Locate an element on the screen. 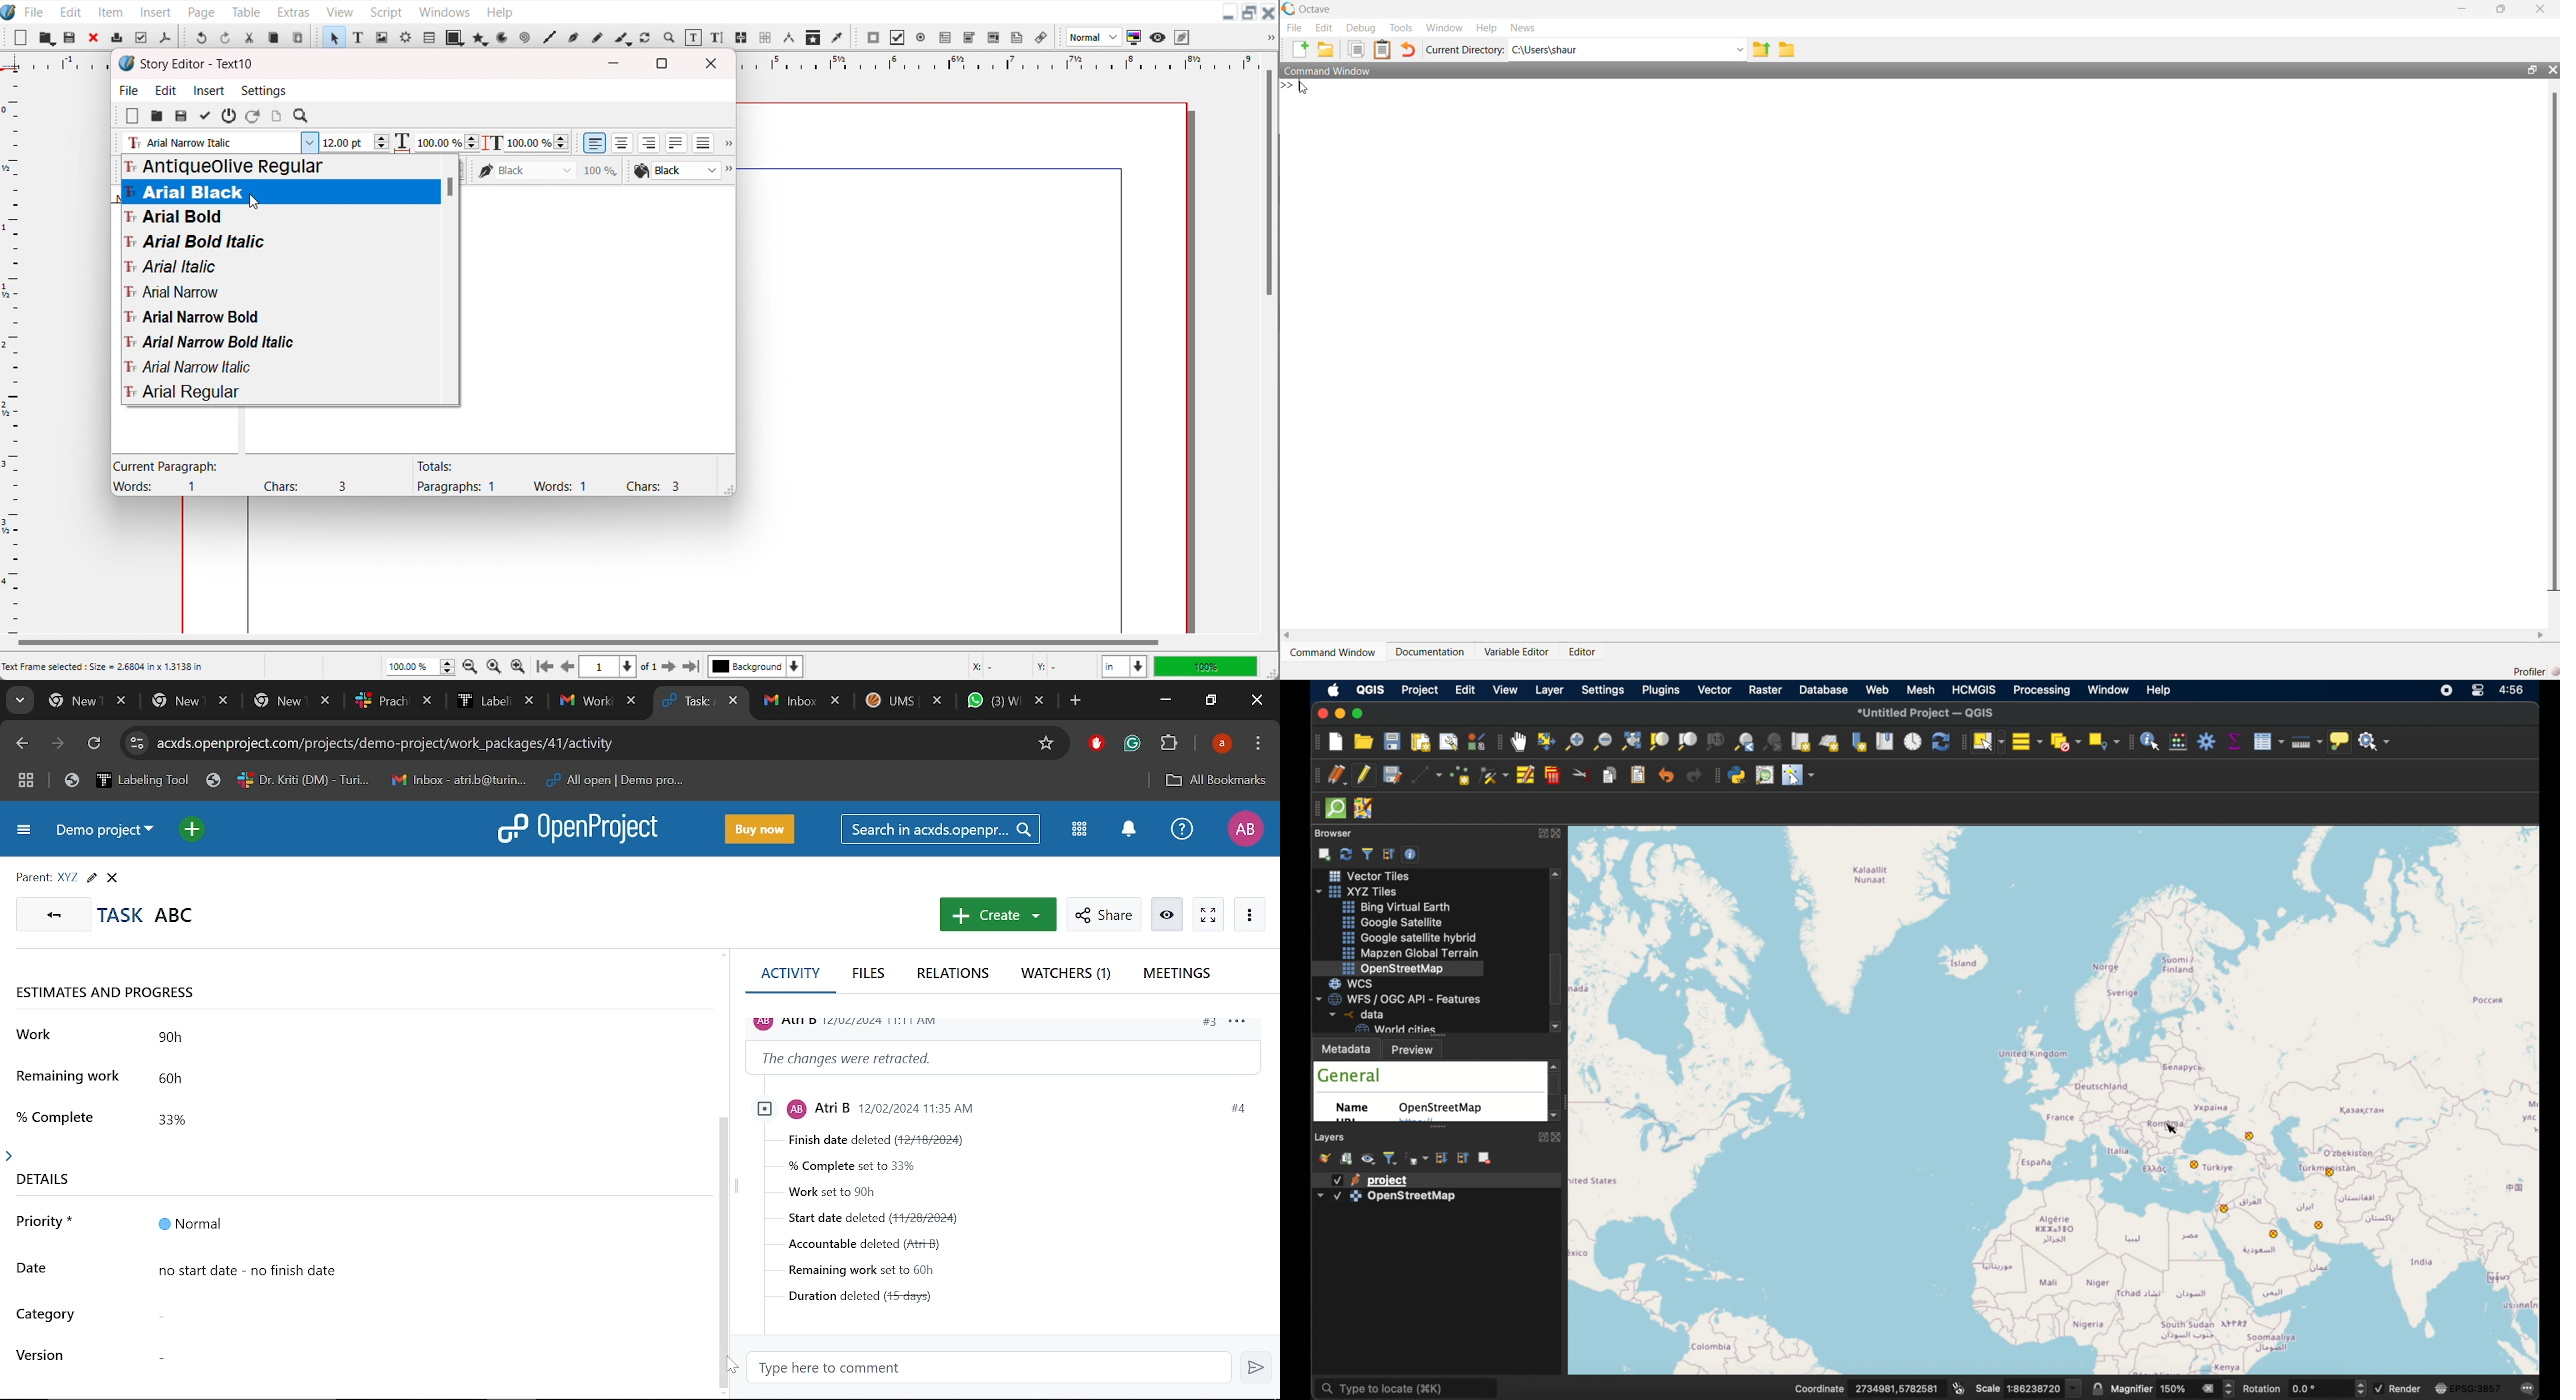  All bookmarks is located at coordinates (1215, 781).